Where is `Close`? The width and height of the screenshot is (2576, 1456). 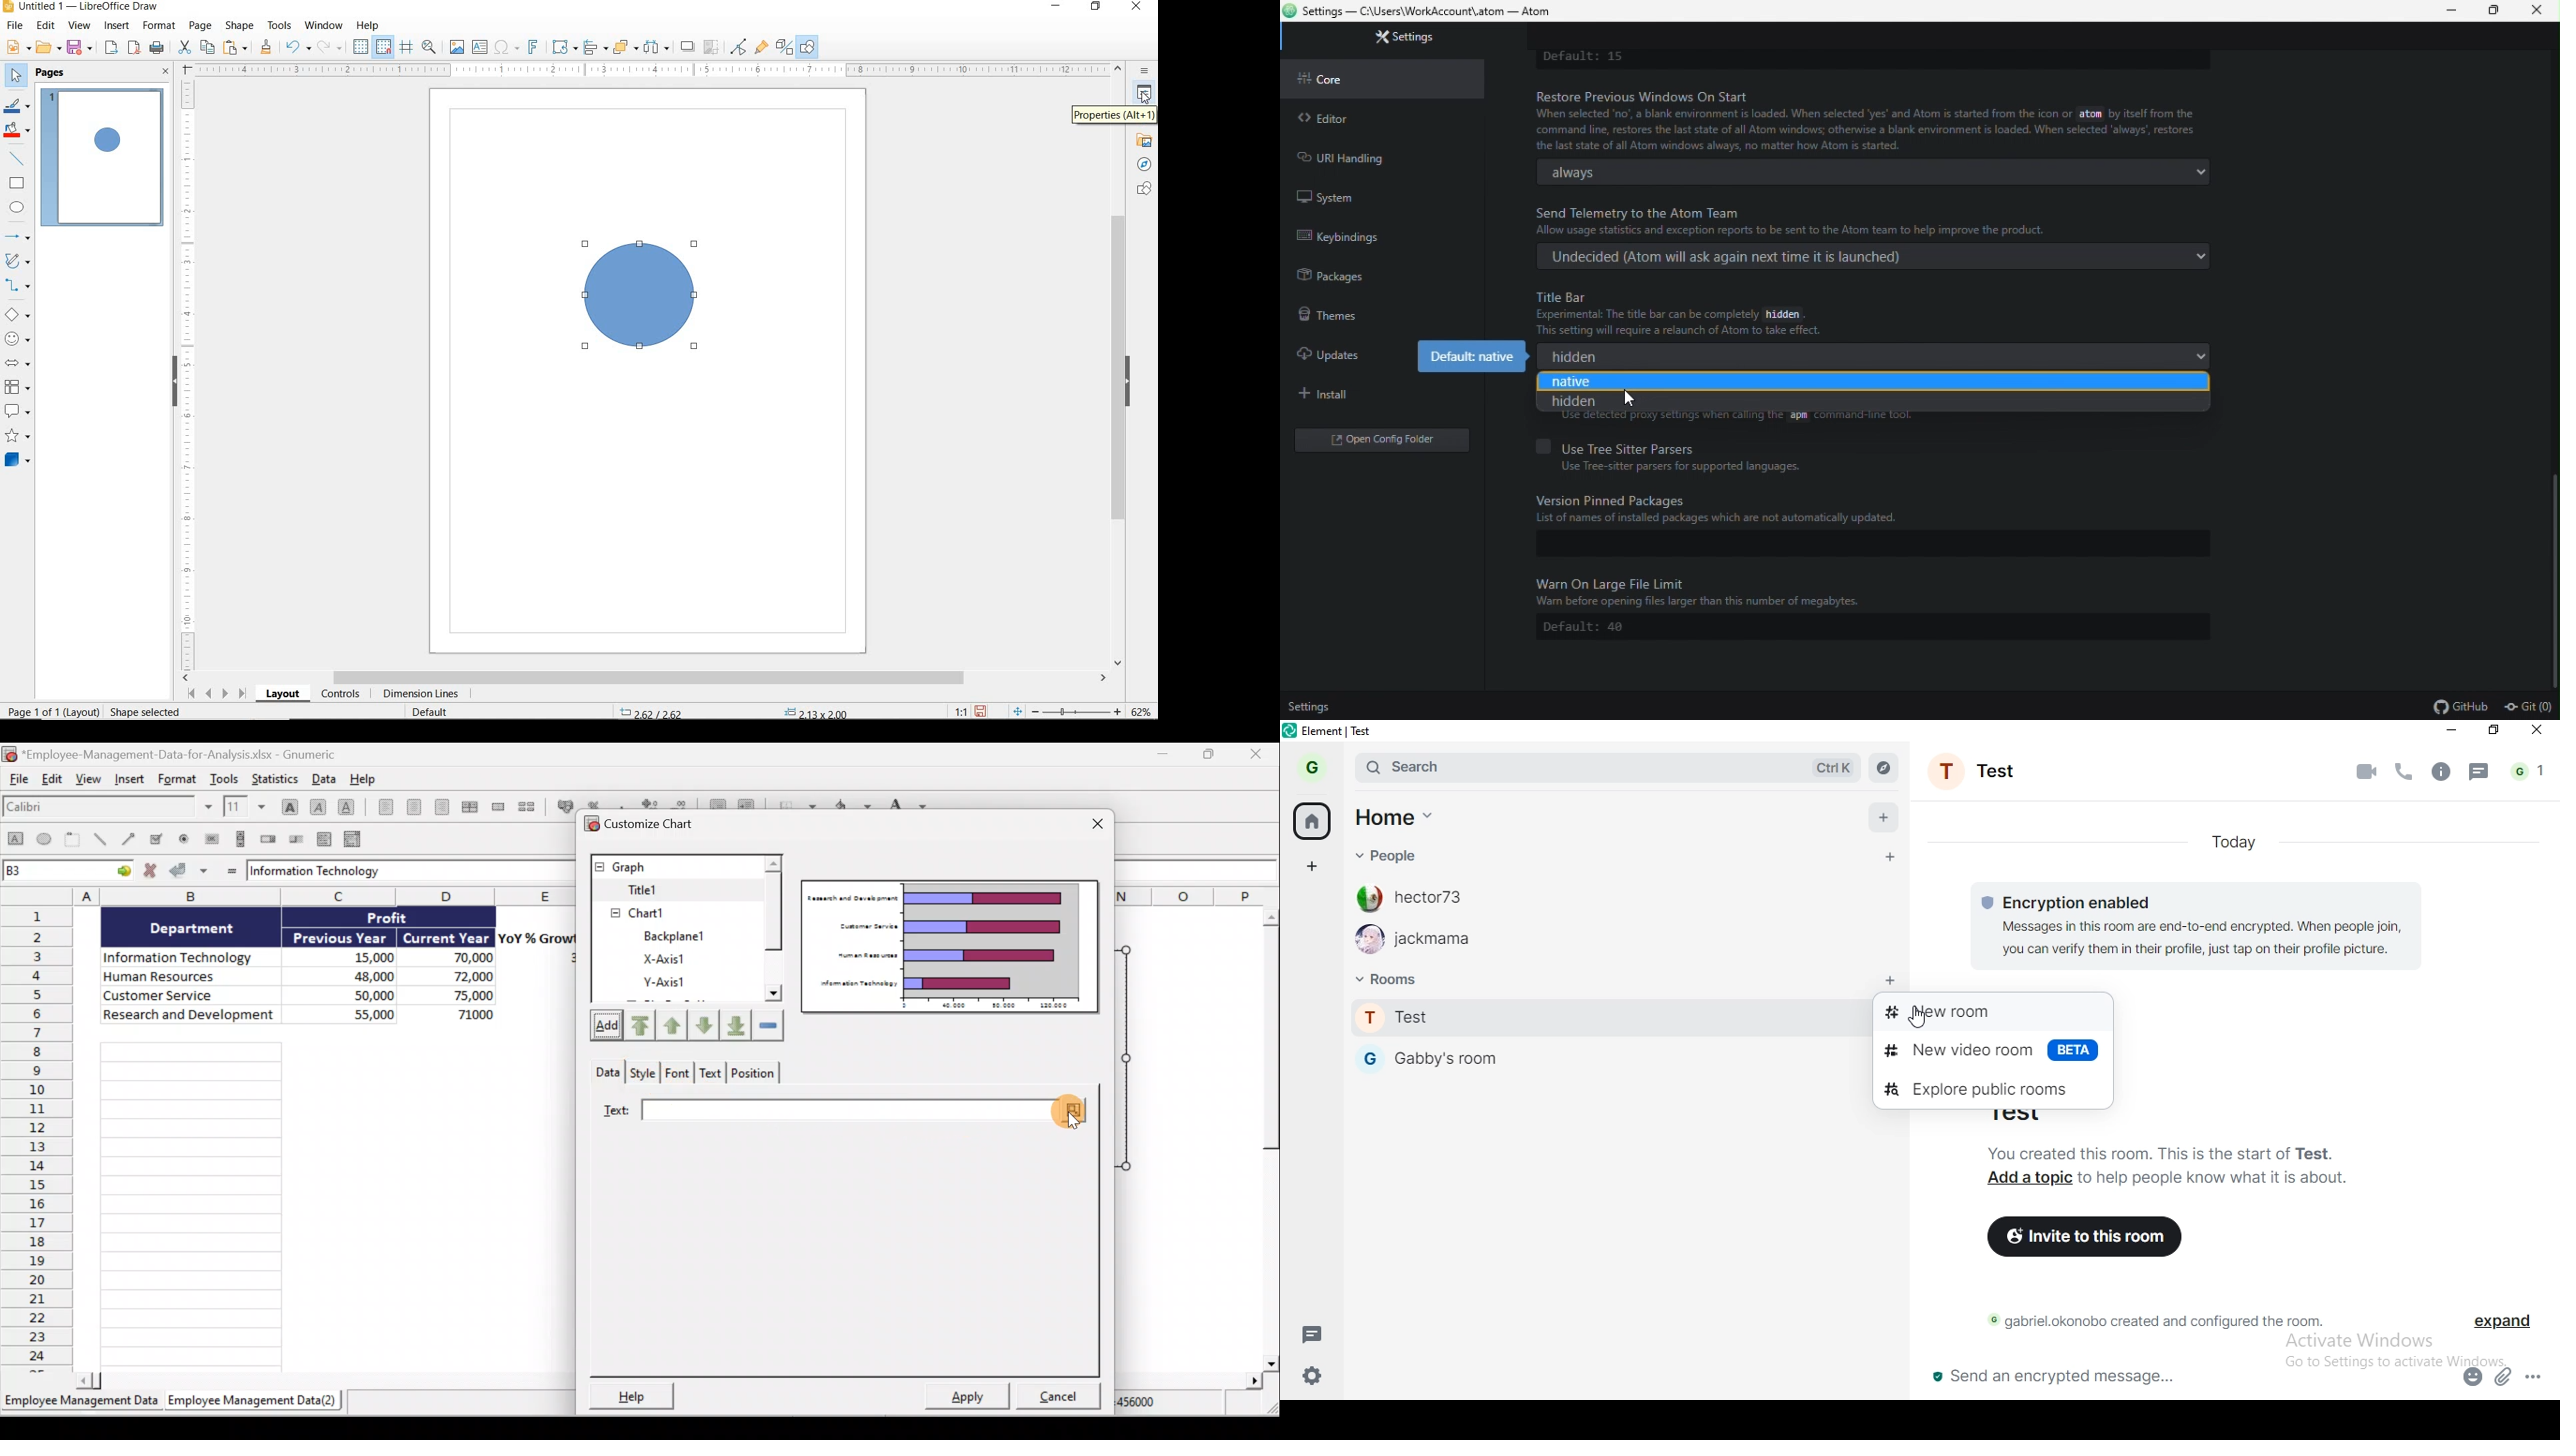
Close is located at coordinates (1259, 754).